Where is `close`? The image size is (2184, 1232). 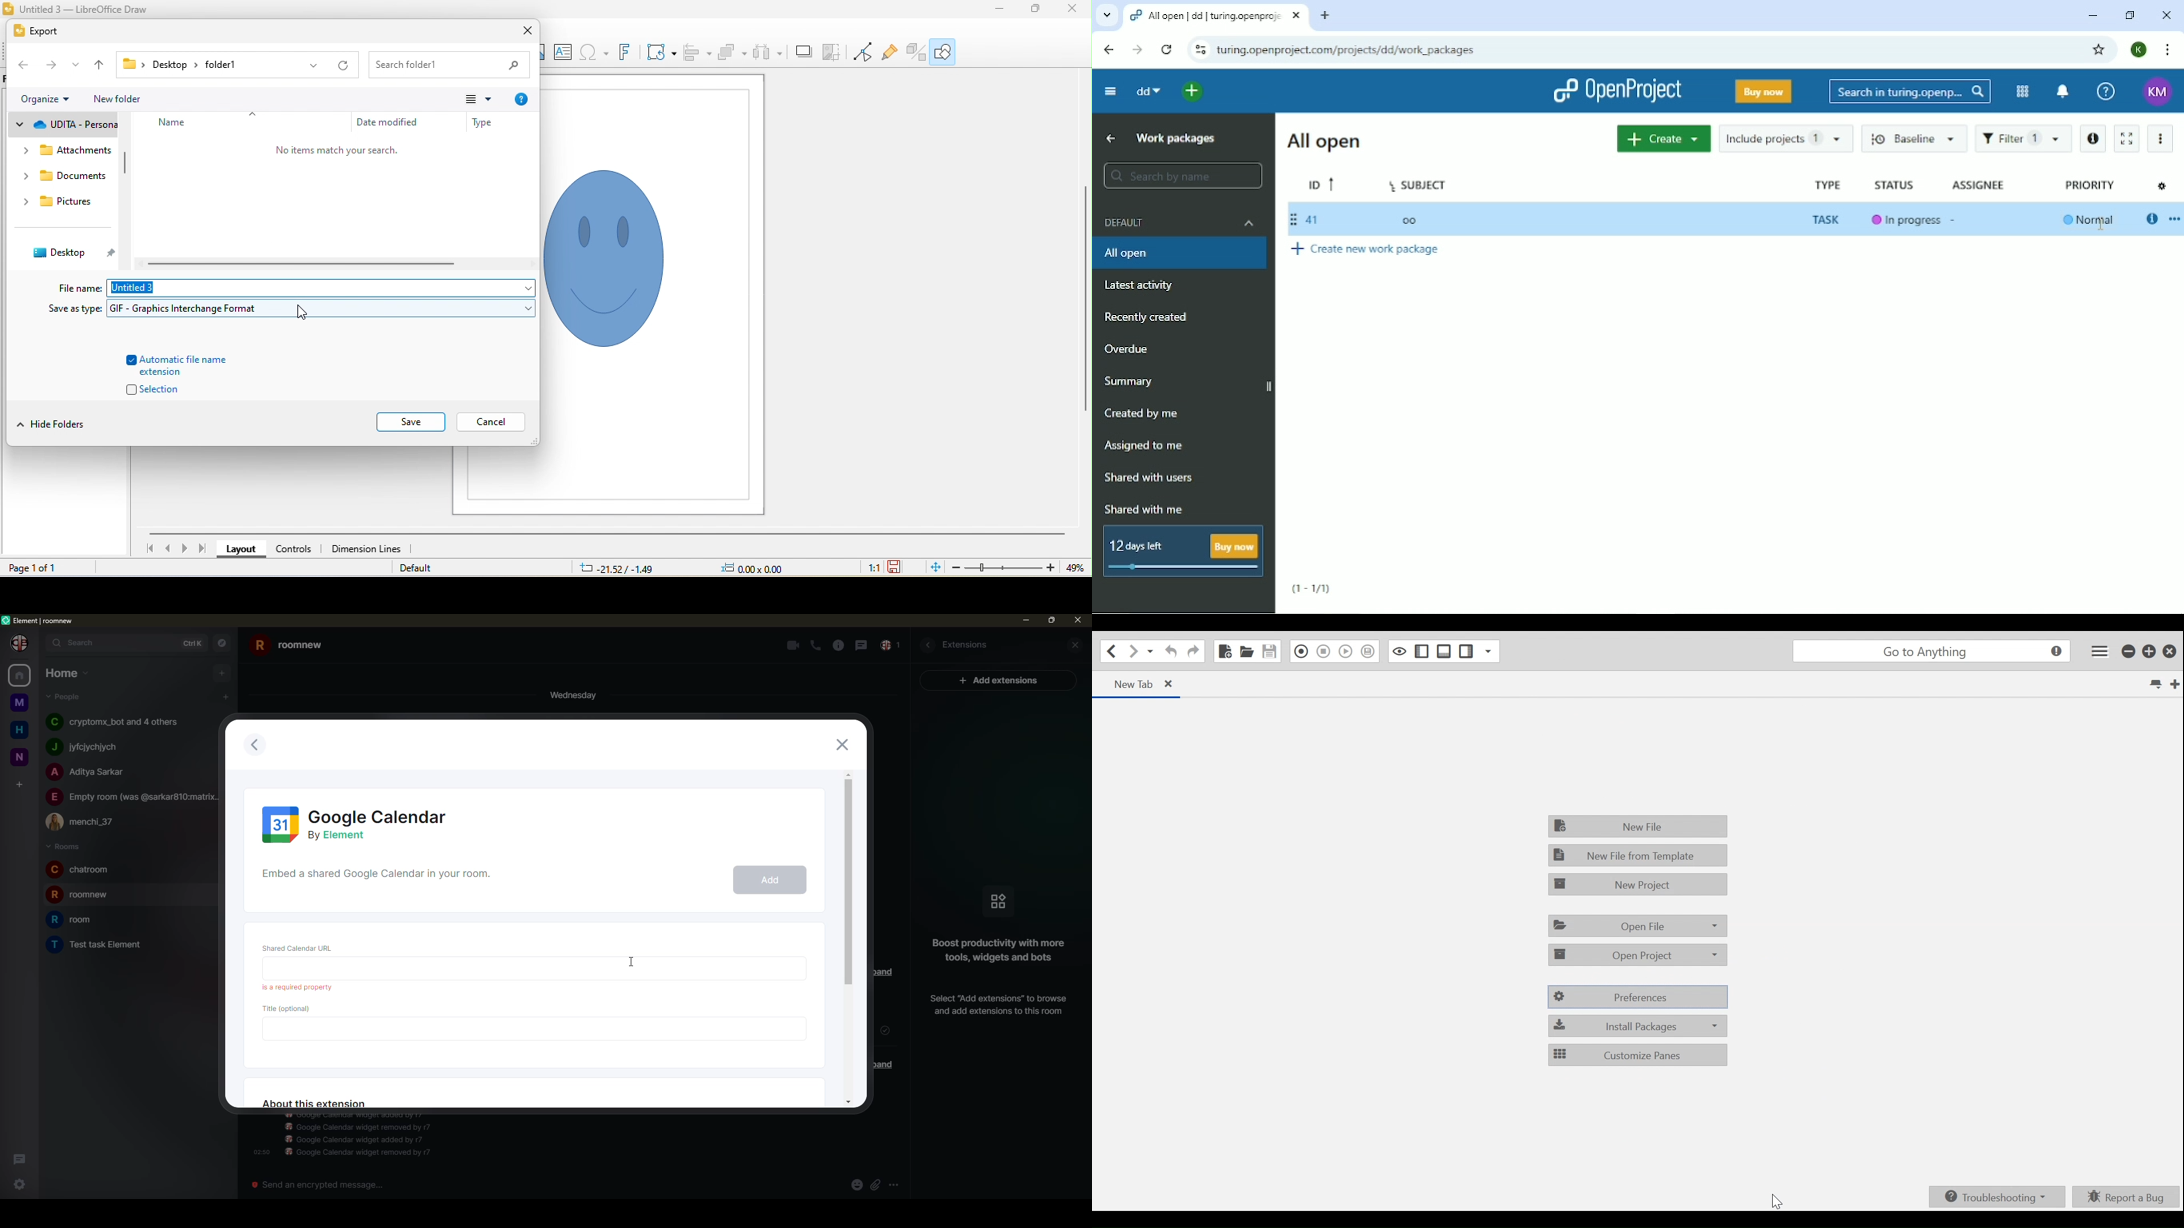
close is located at coordinates (1078, 622).